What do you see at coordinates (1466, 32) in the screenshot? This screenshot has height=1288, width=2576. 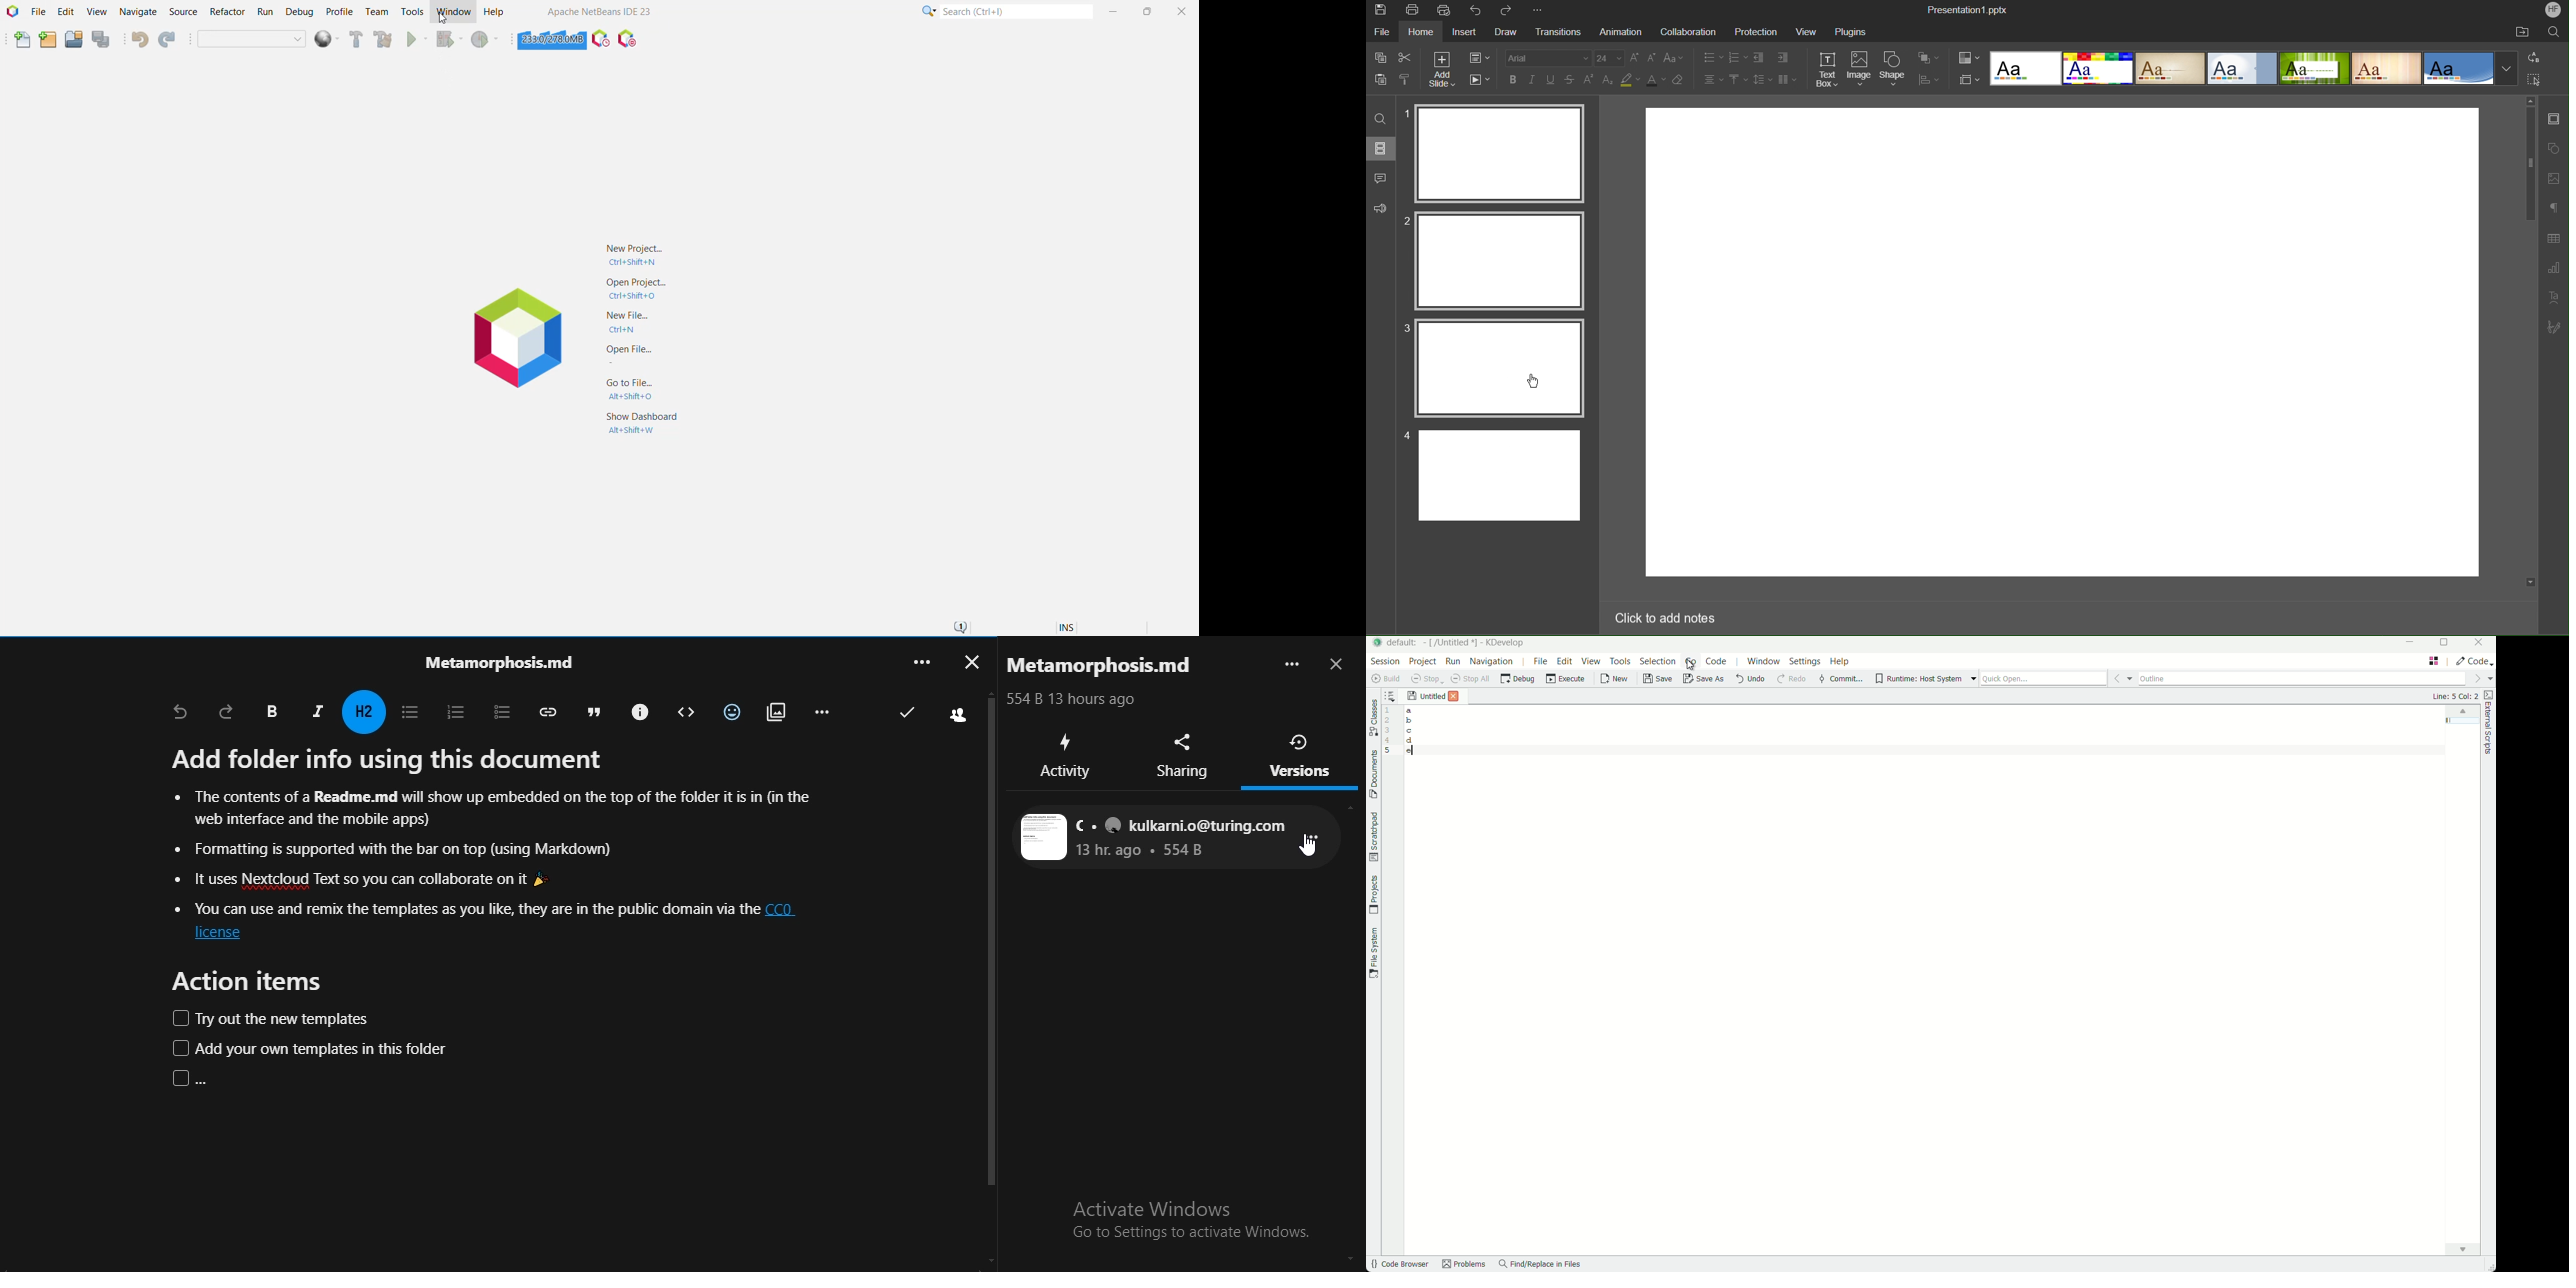 I see `Insert` at bounding box center [1466, 32].